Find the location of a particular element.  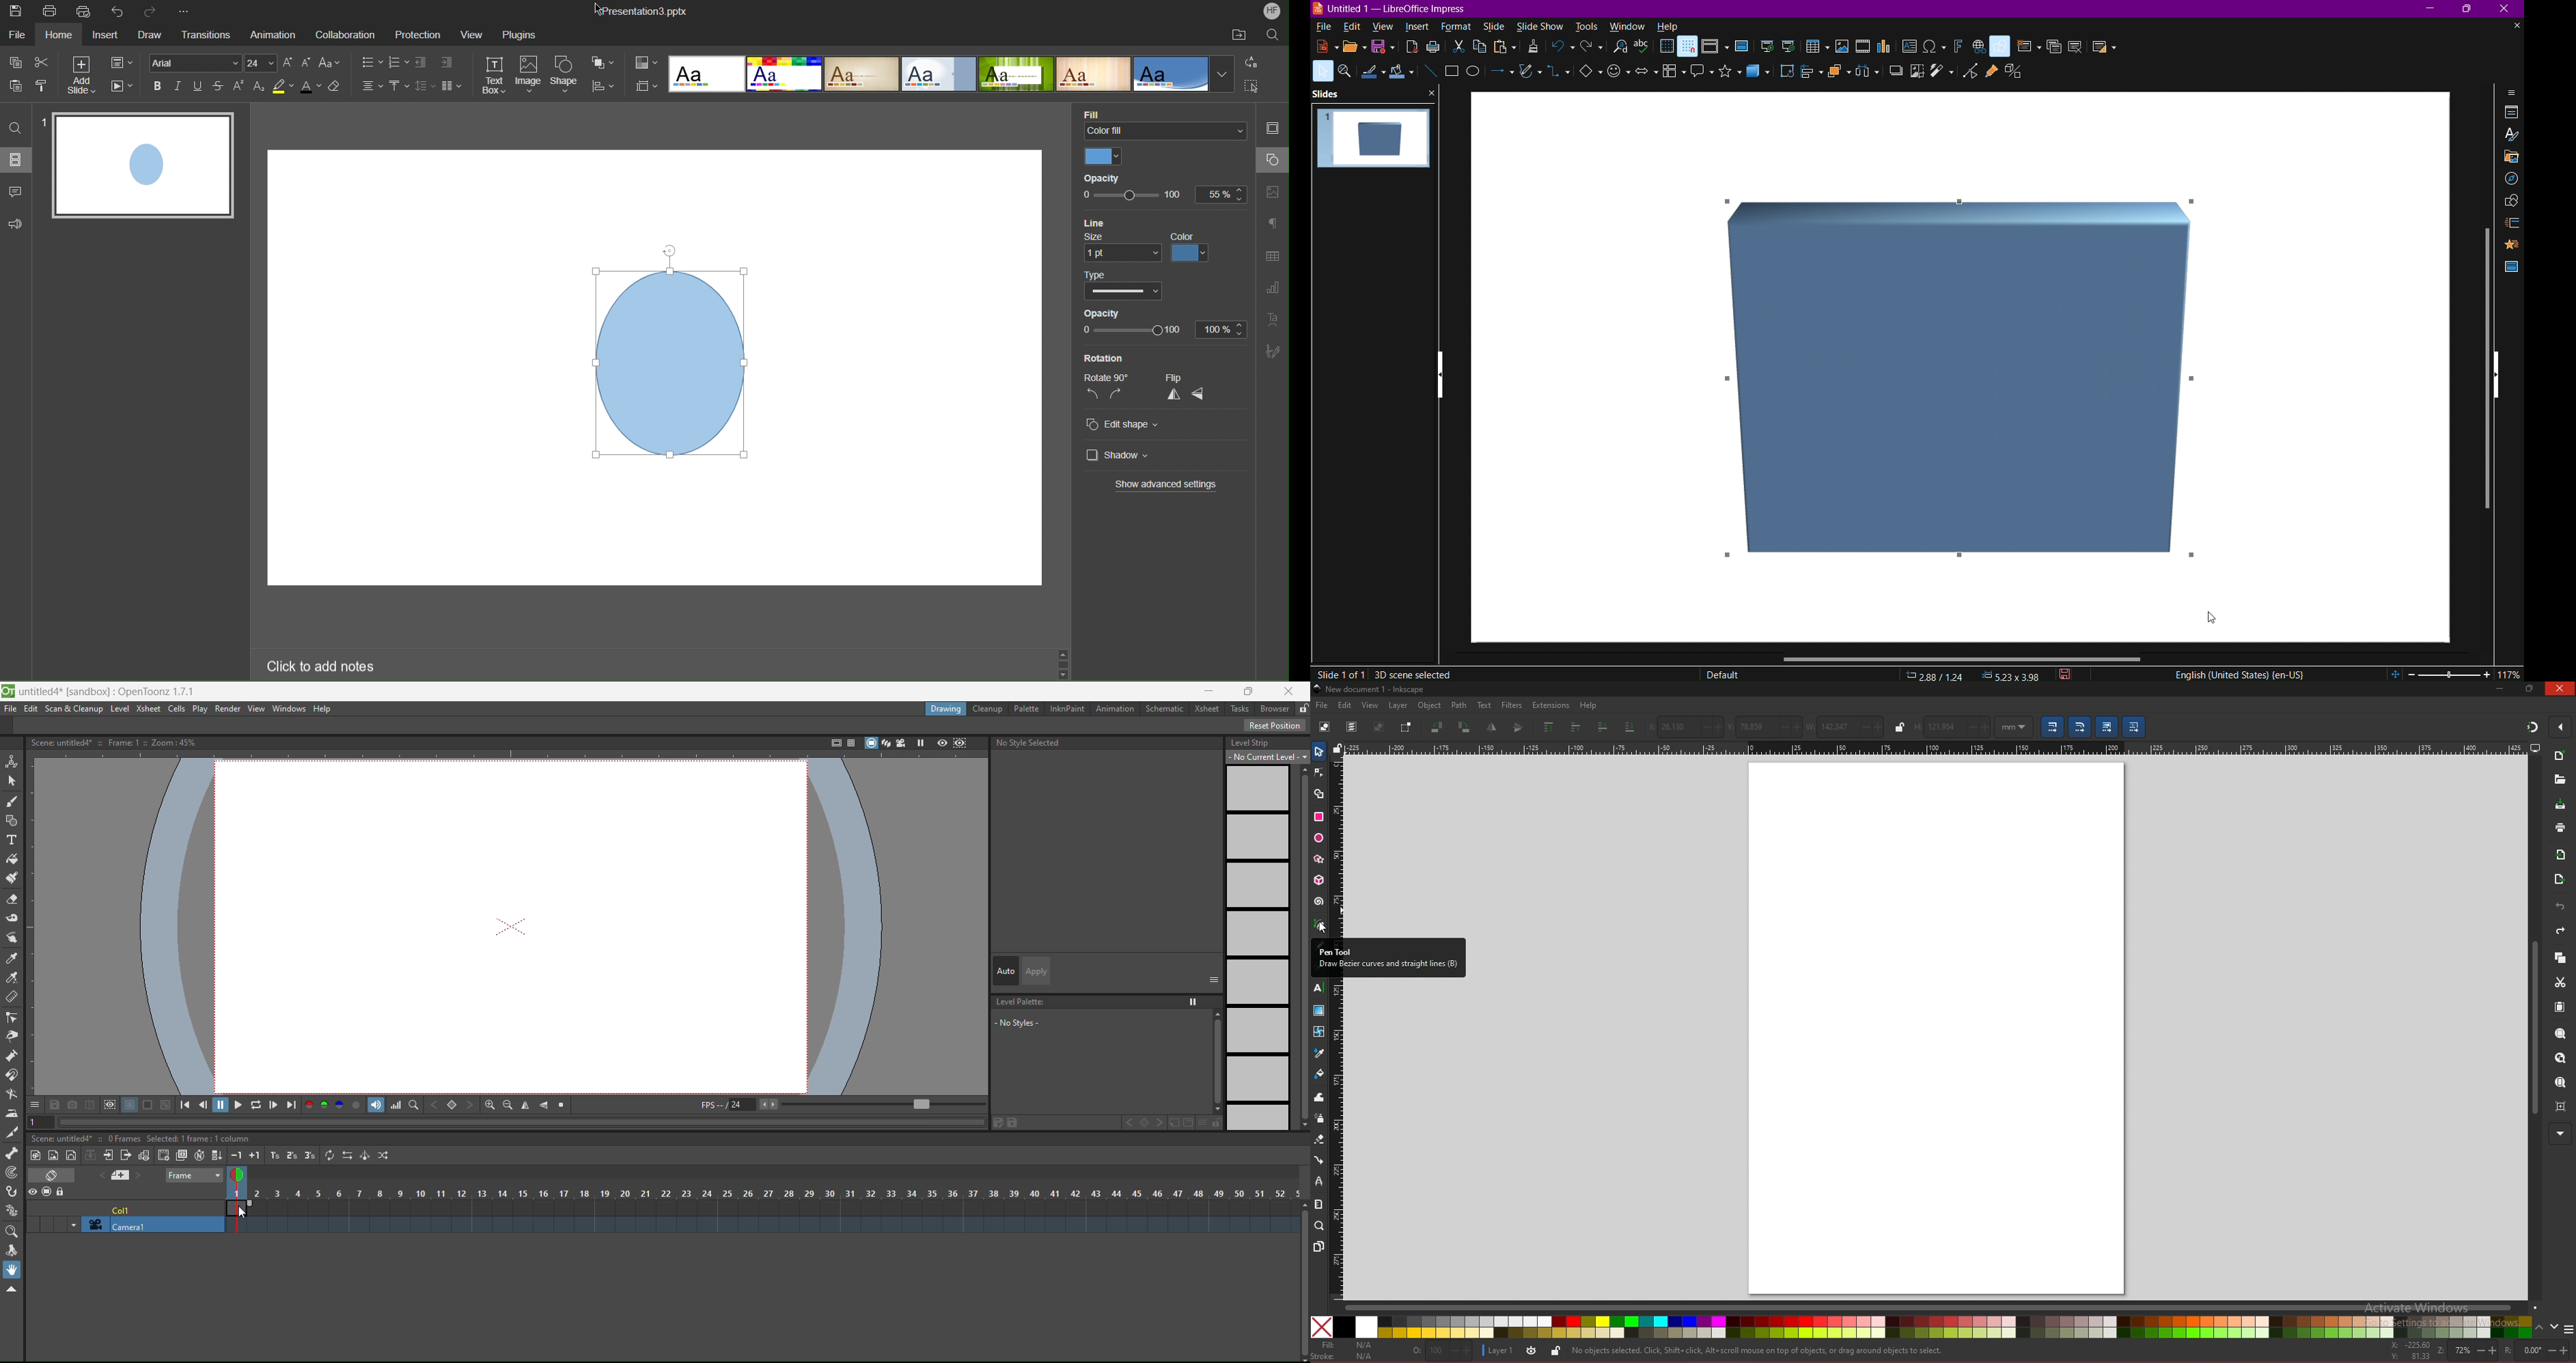

export is located at coordinates (2560, 880).